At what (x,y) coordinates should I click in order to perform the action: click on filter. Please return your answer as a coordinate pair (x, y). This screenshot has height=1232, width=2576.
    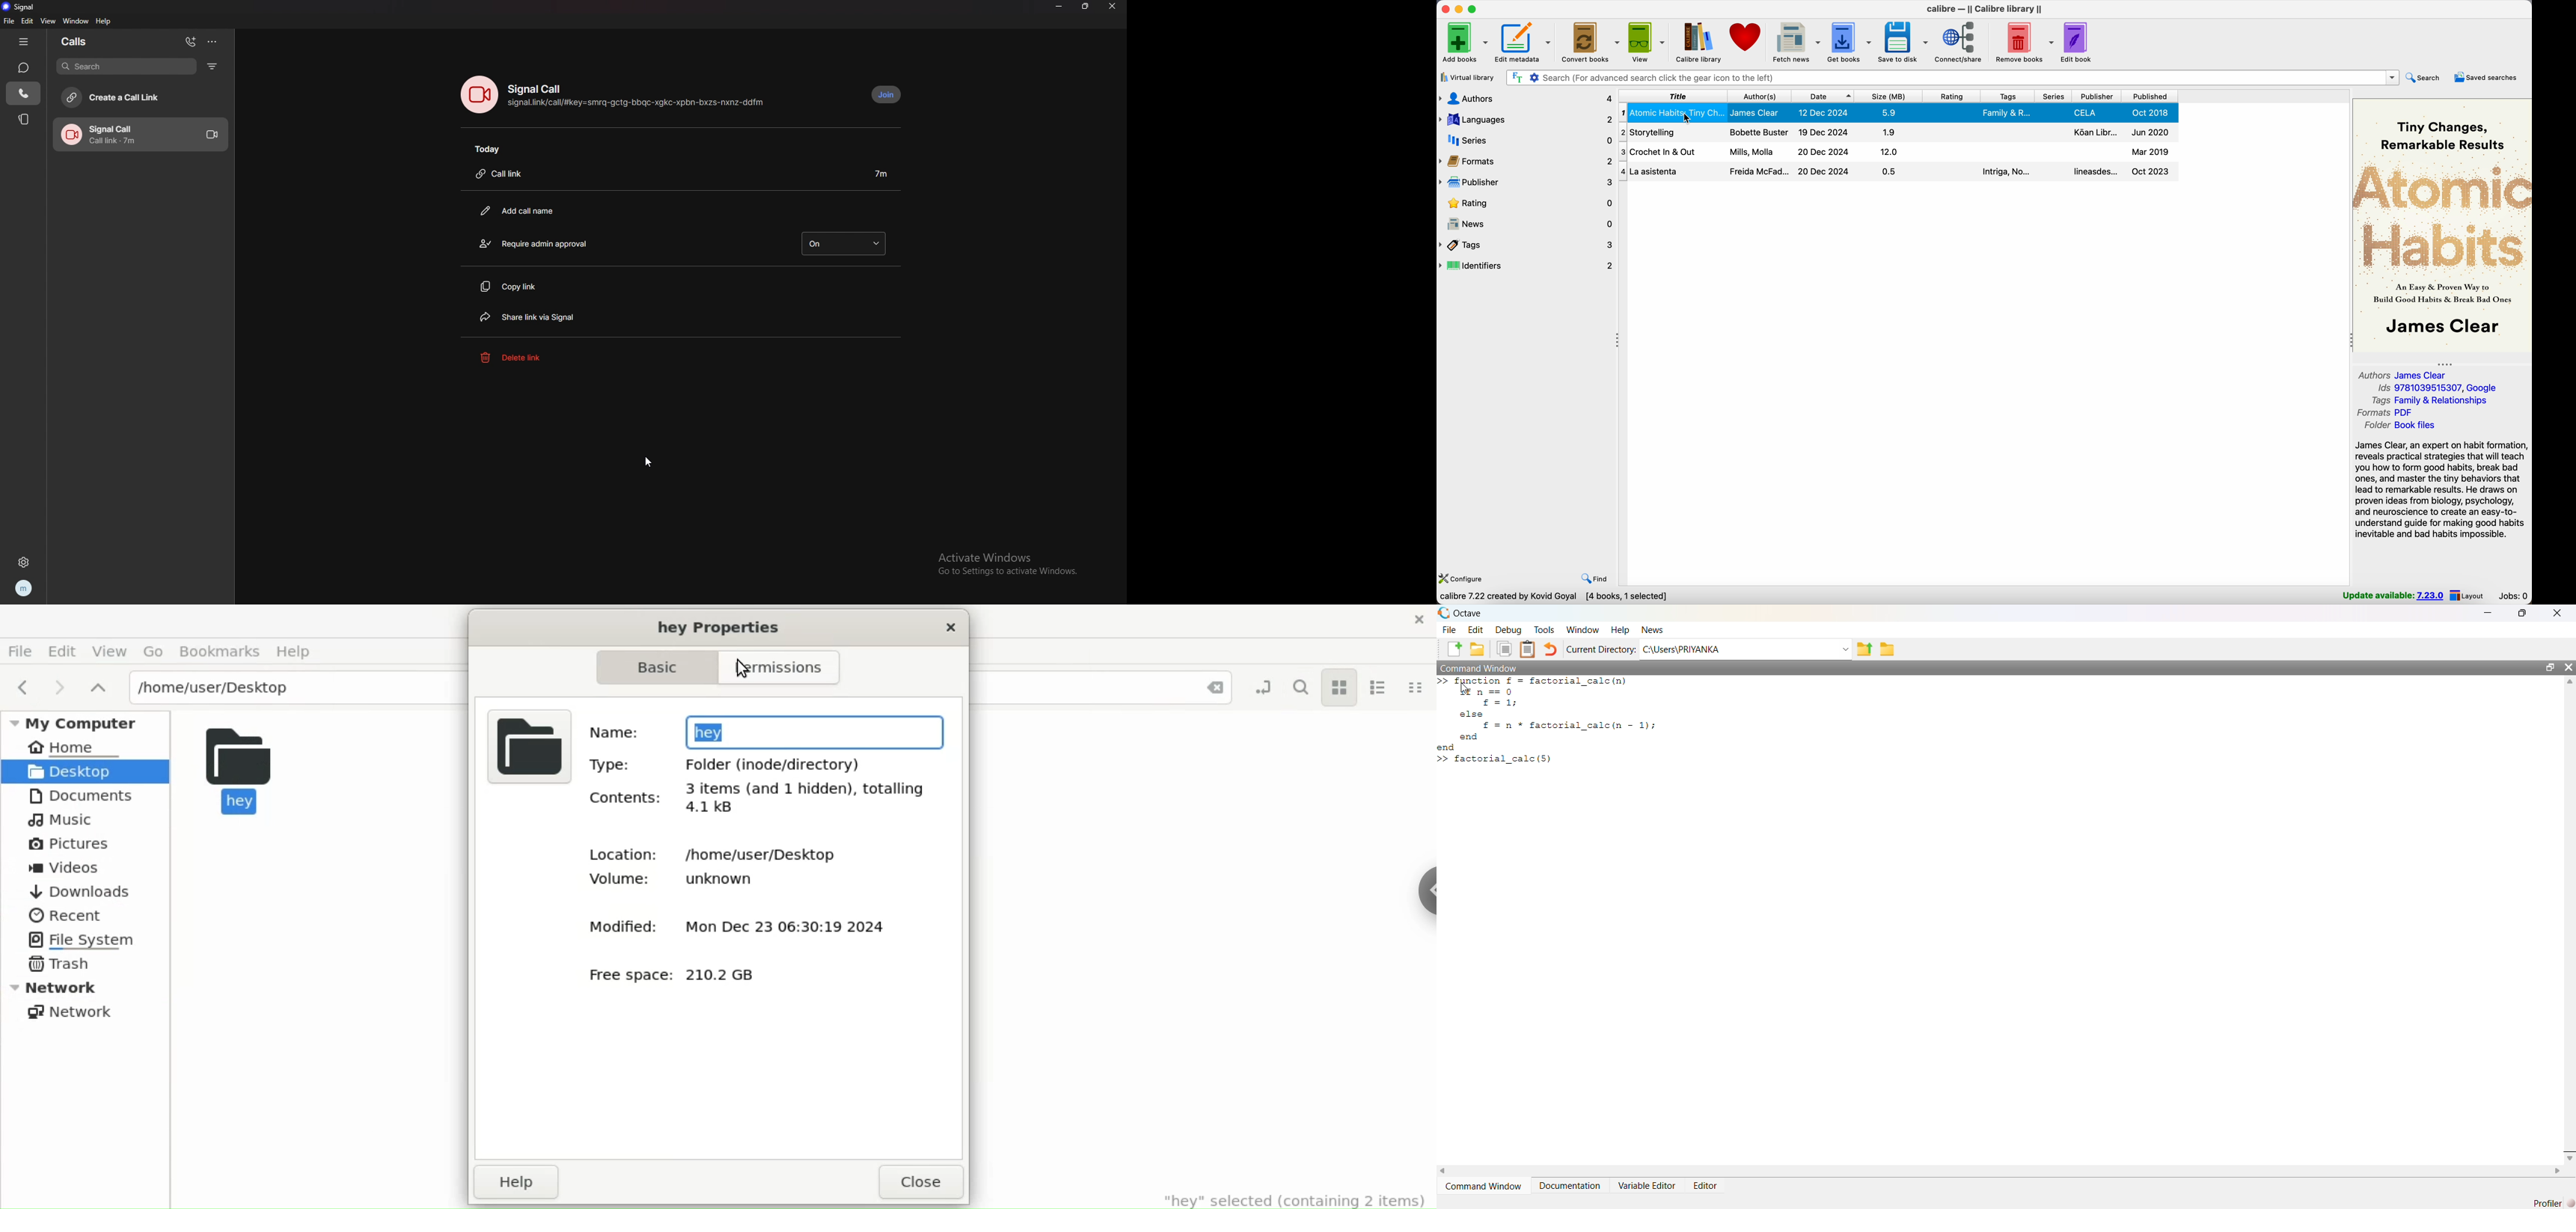
    Looking at the image, I should click on (212, 66).